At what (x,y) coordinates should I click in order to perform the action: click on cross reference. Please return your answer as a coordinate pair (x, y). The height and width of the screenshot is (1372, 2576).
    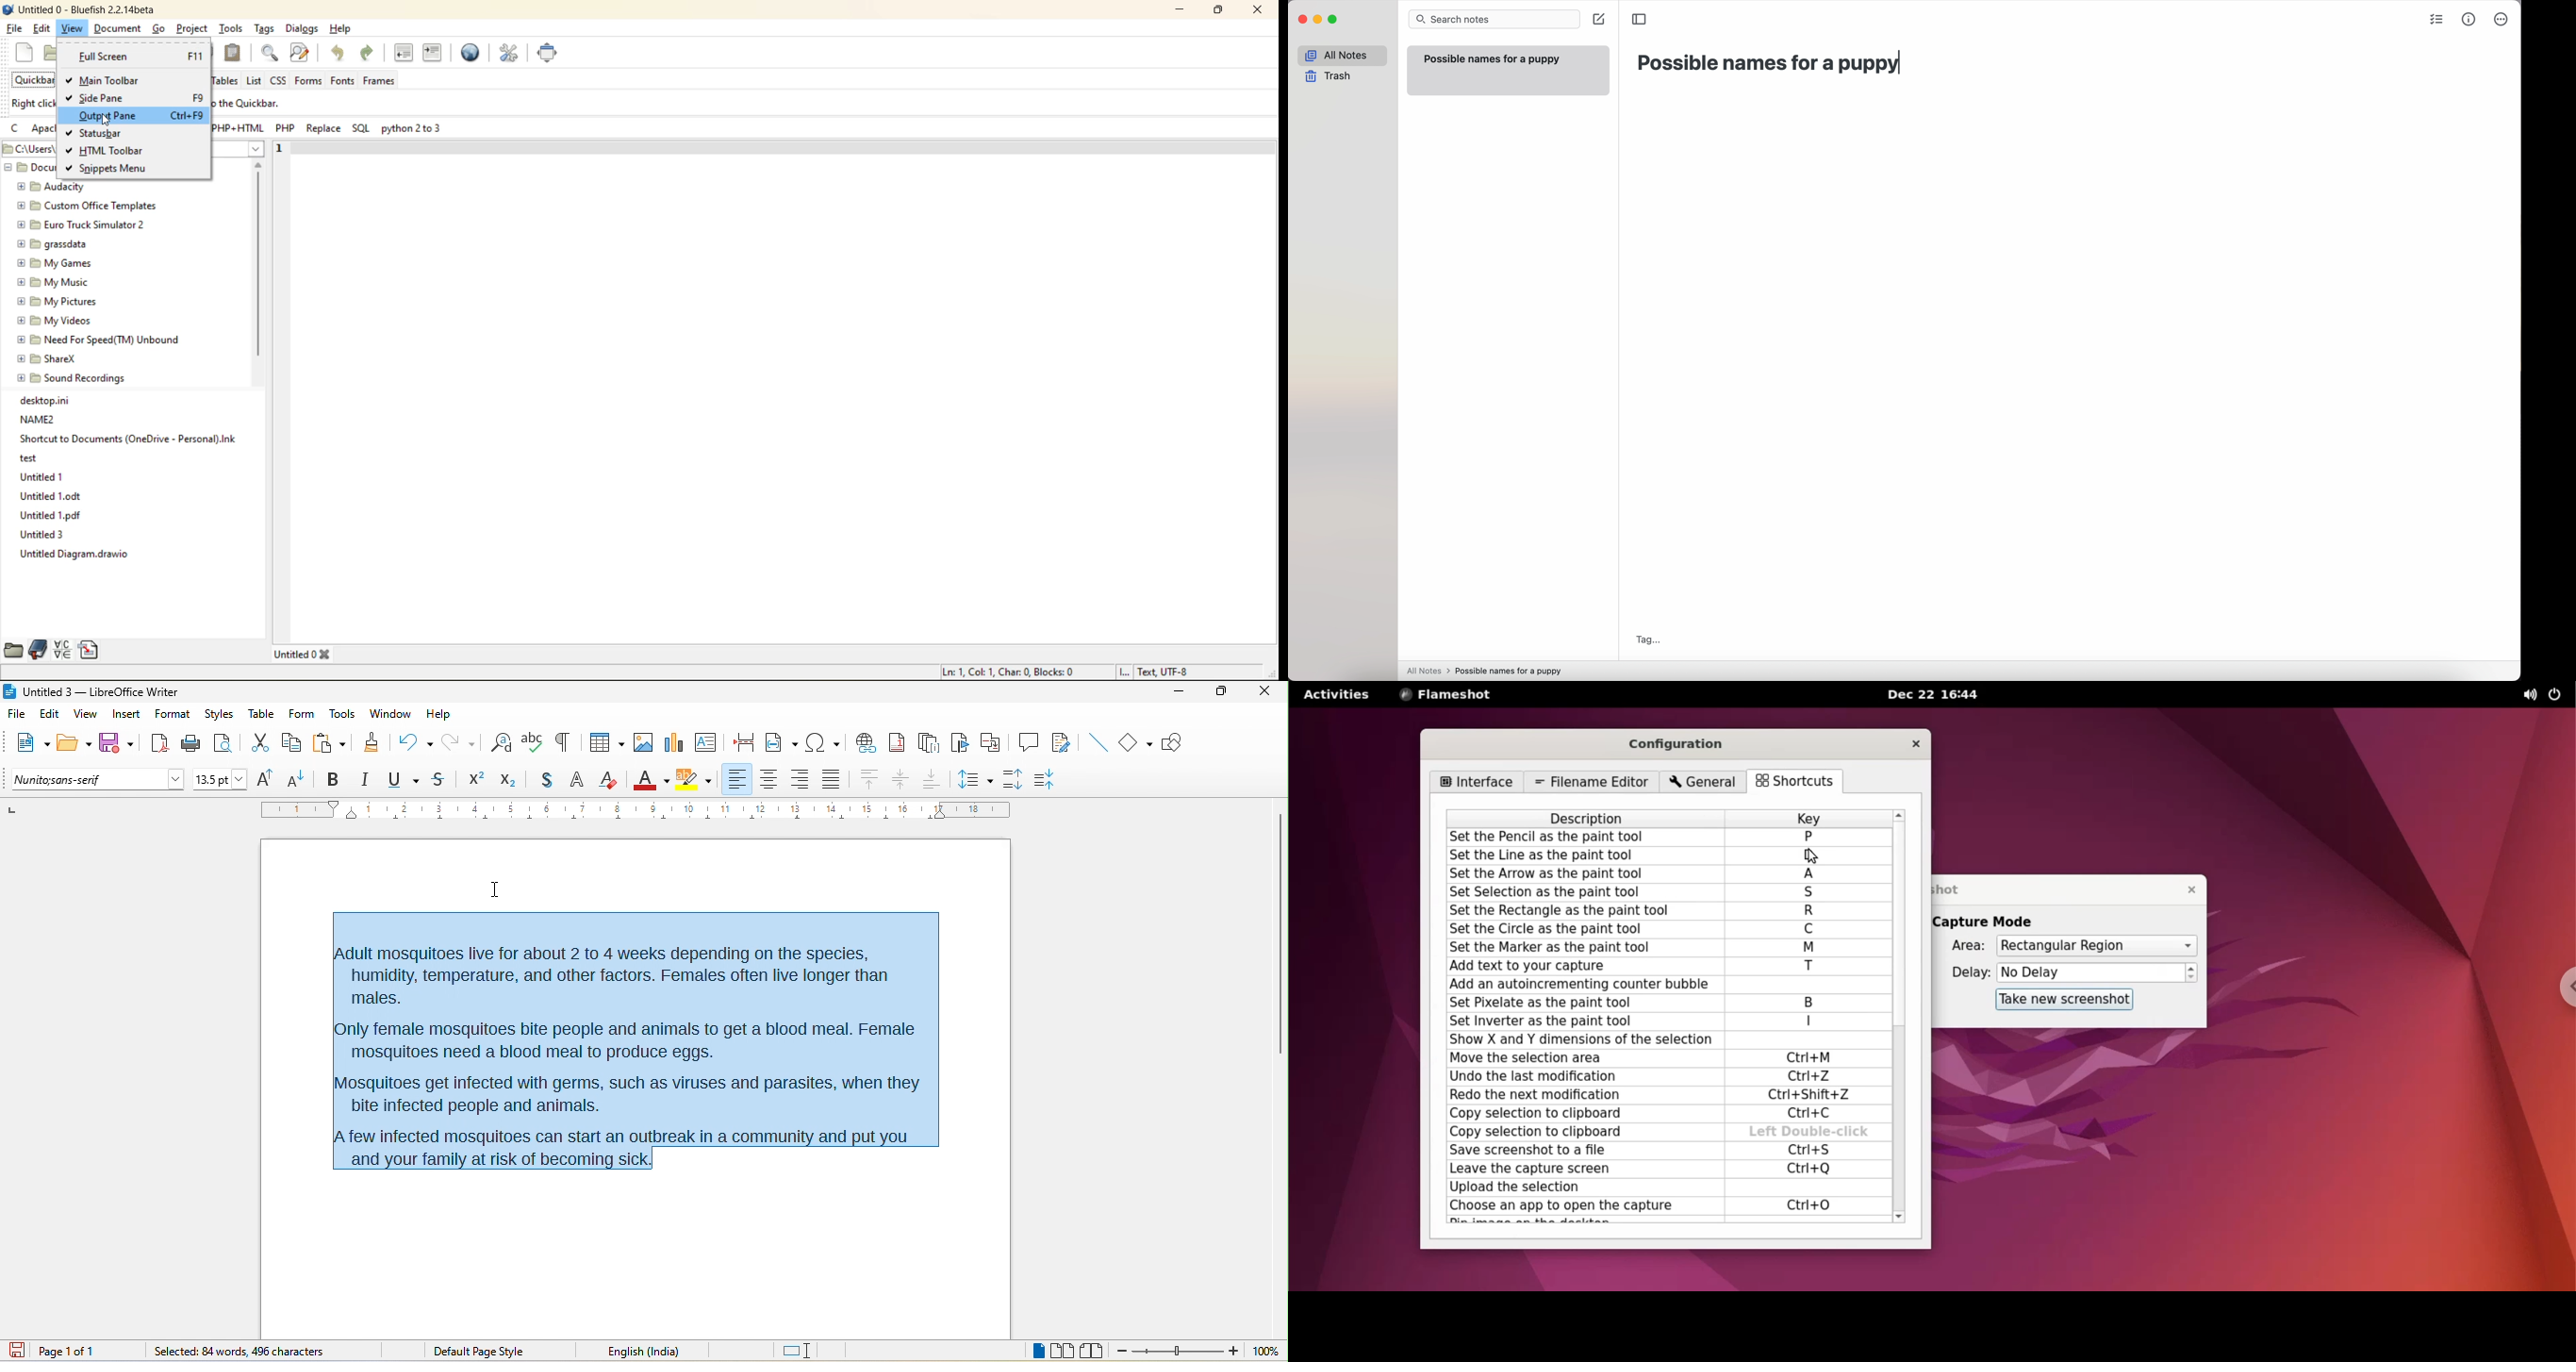
    Looking at the image, I should click on (995, 742).